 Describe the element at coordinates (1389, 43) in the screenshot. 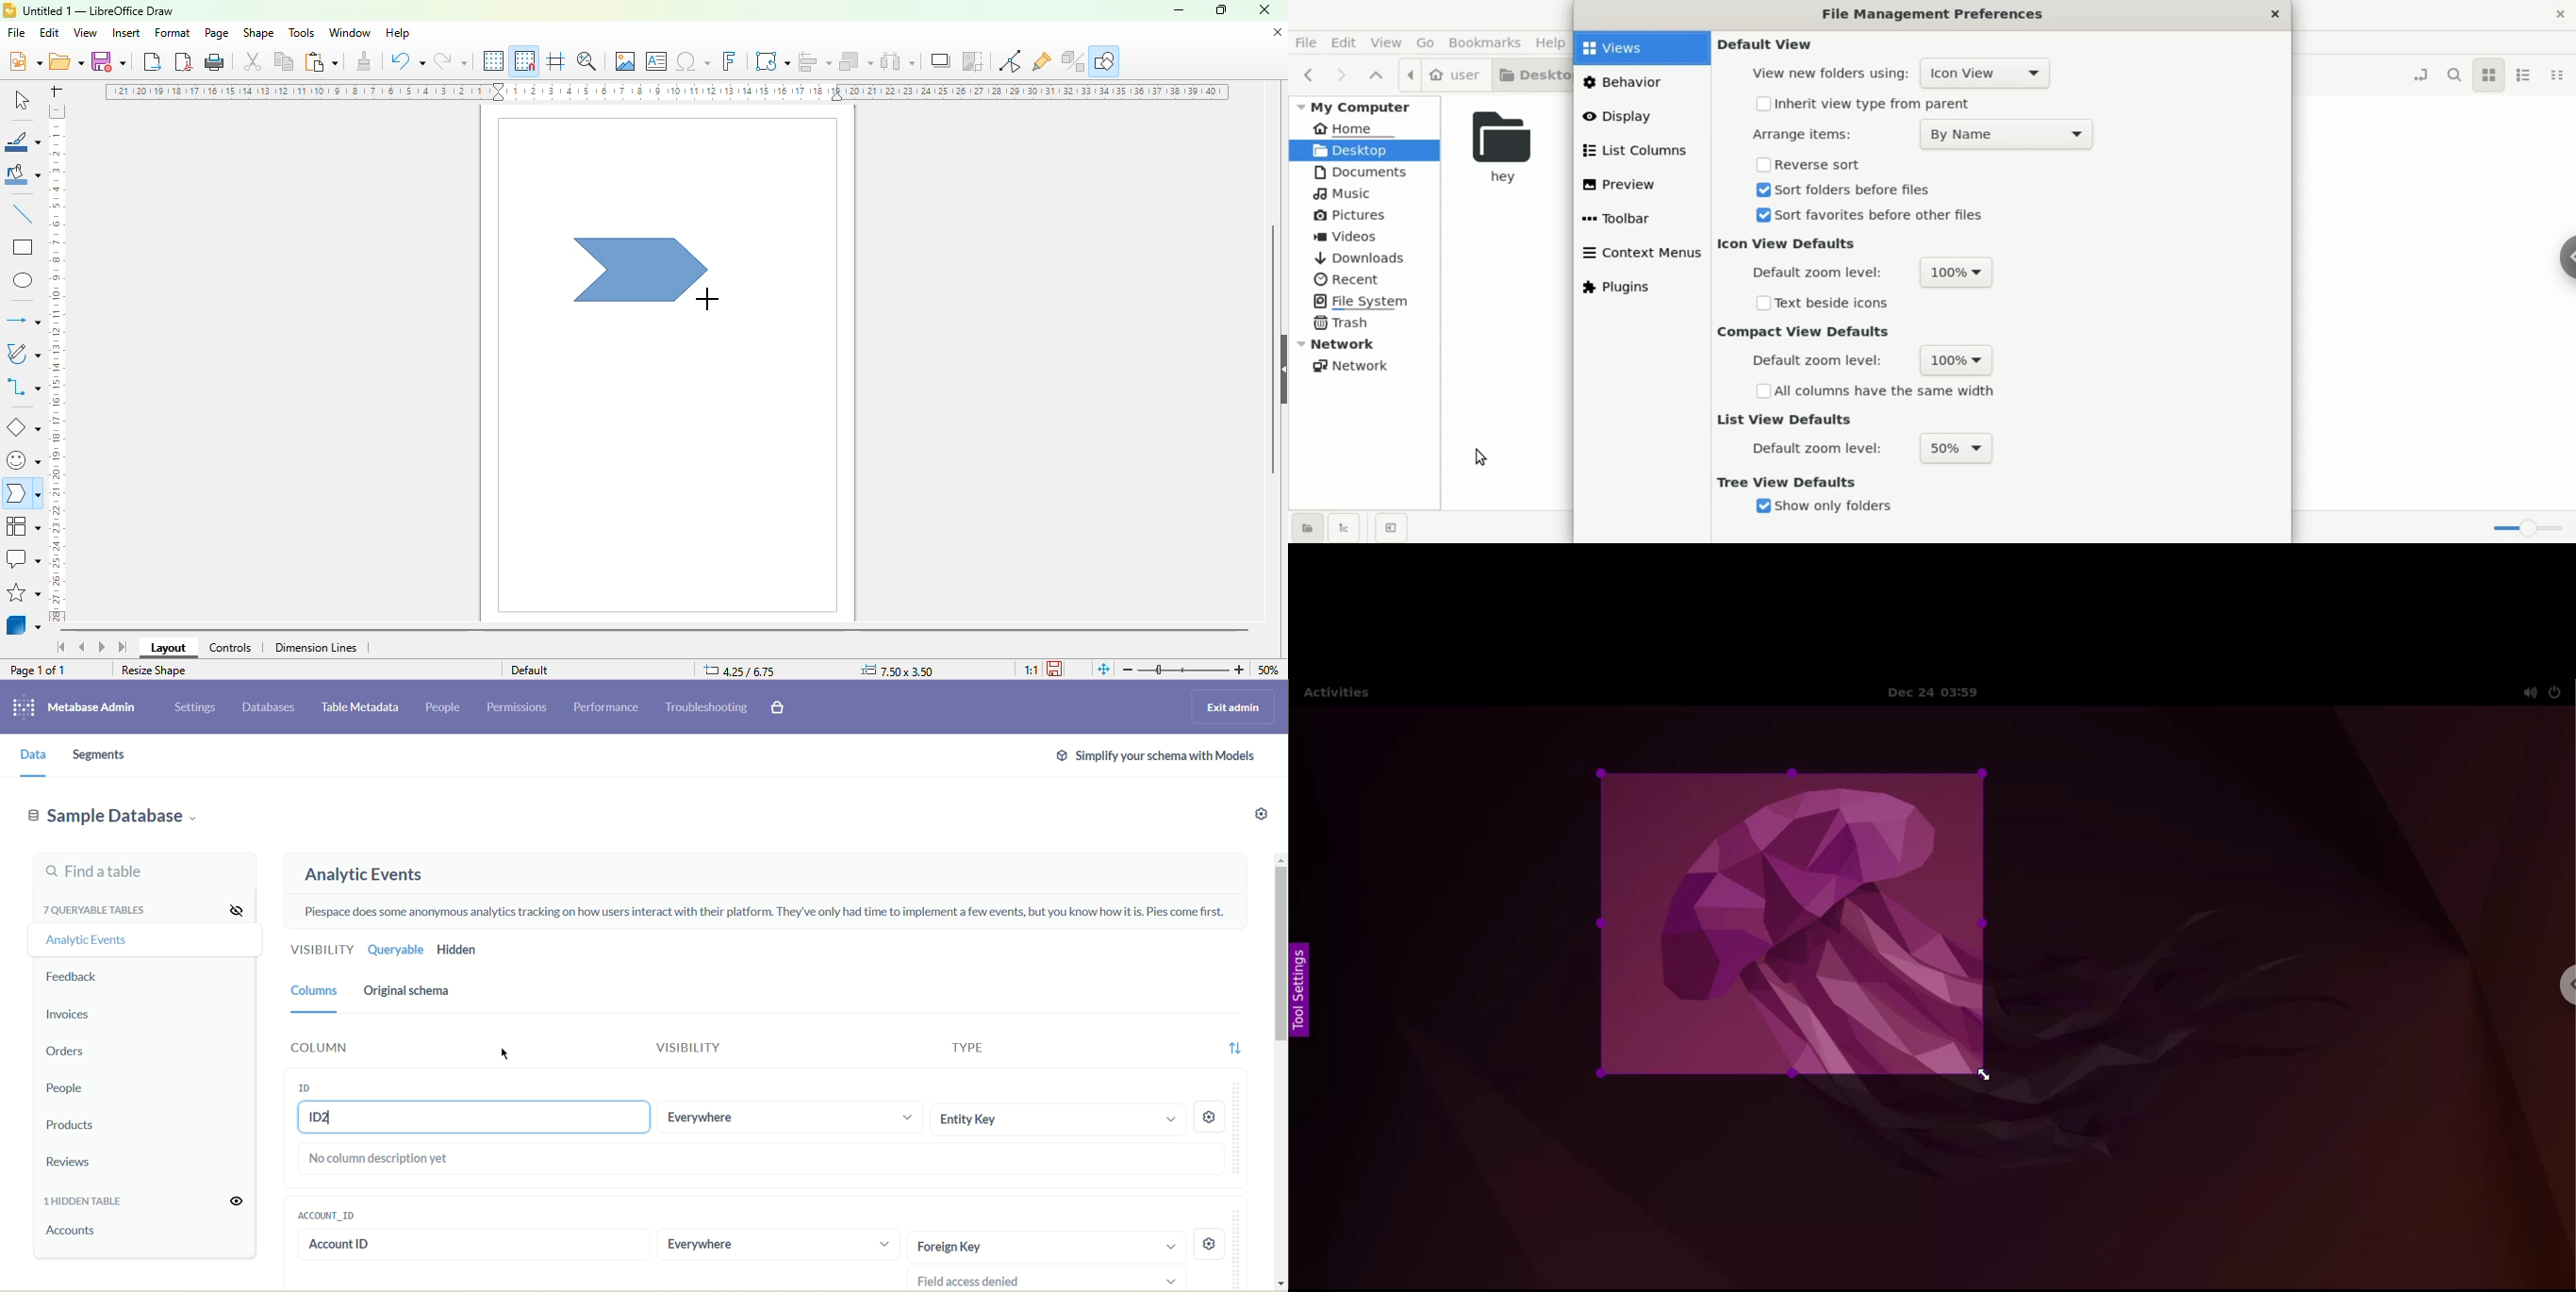

I see `view` at that location.